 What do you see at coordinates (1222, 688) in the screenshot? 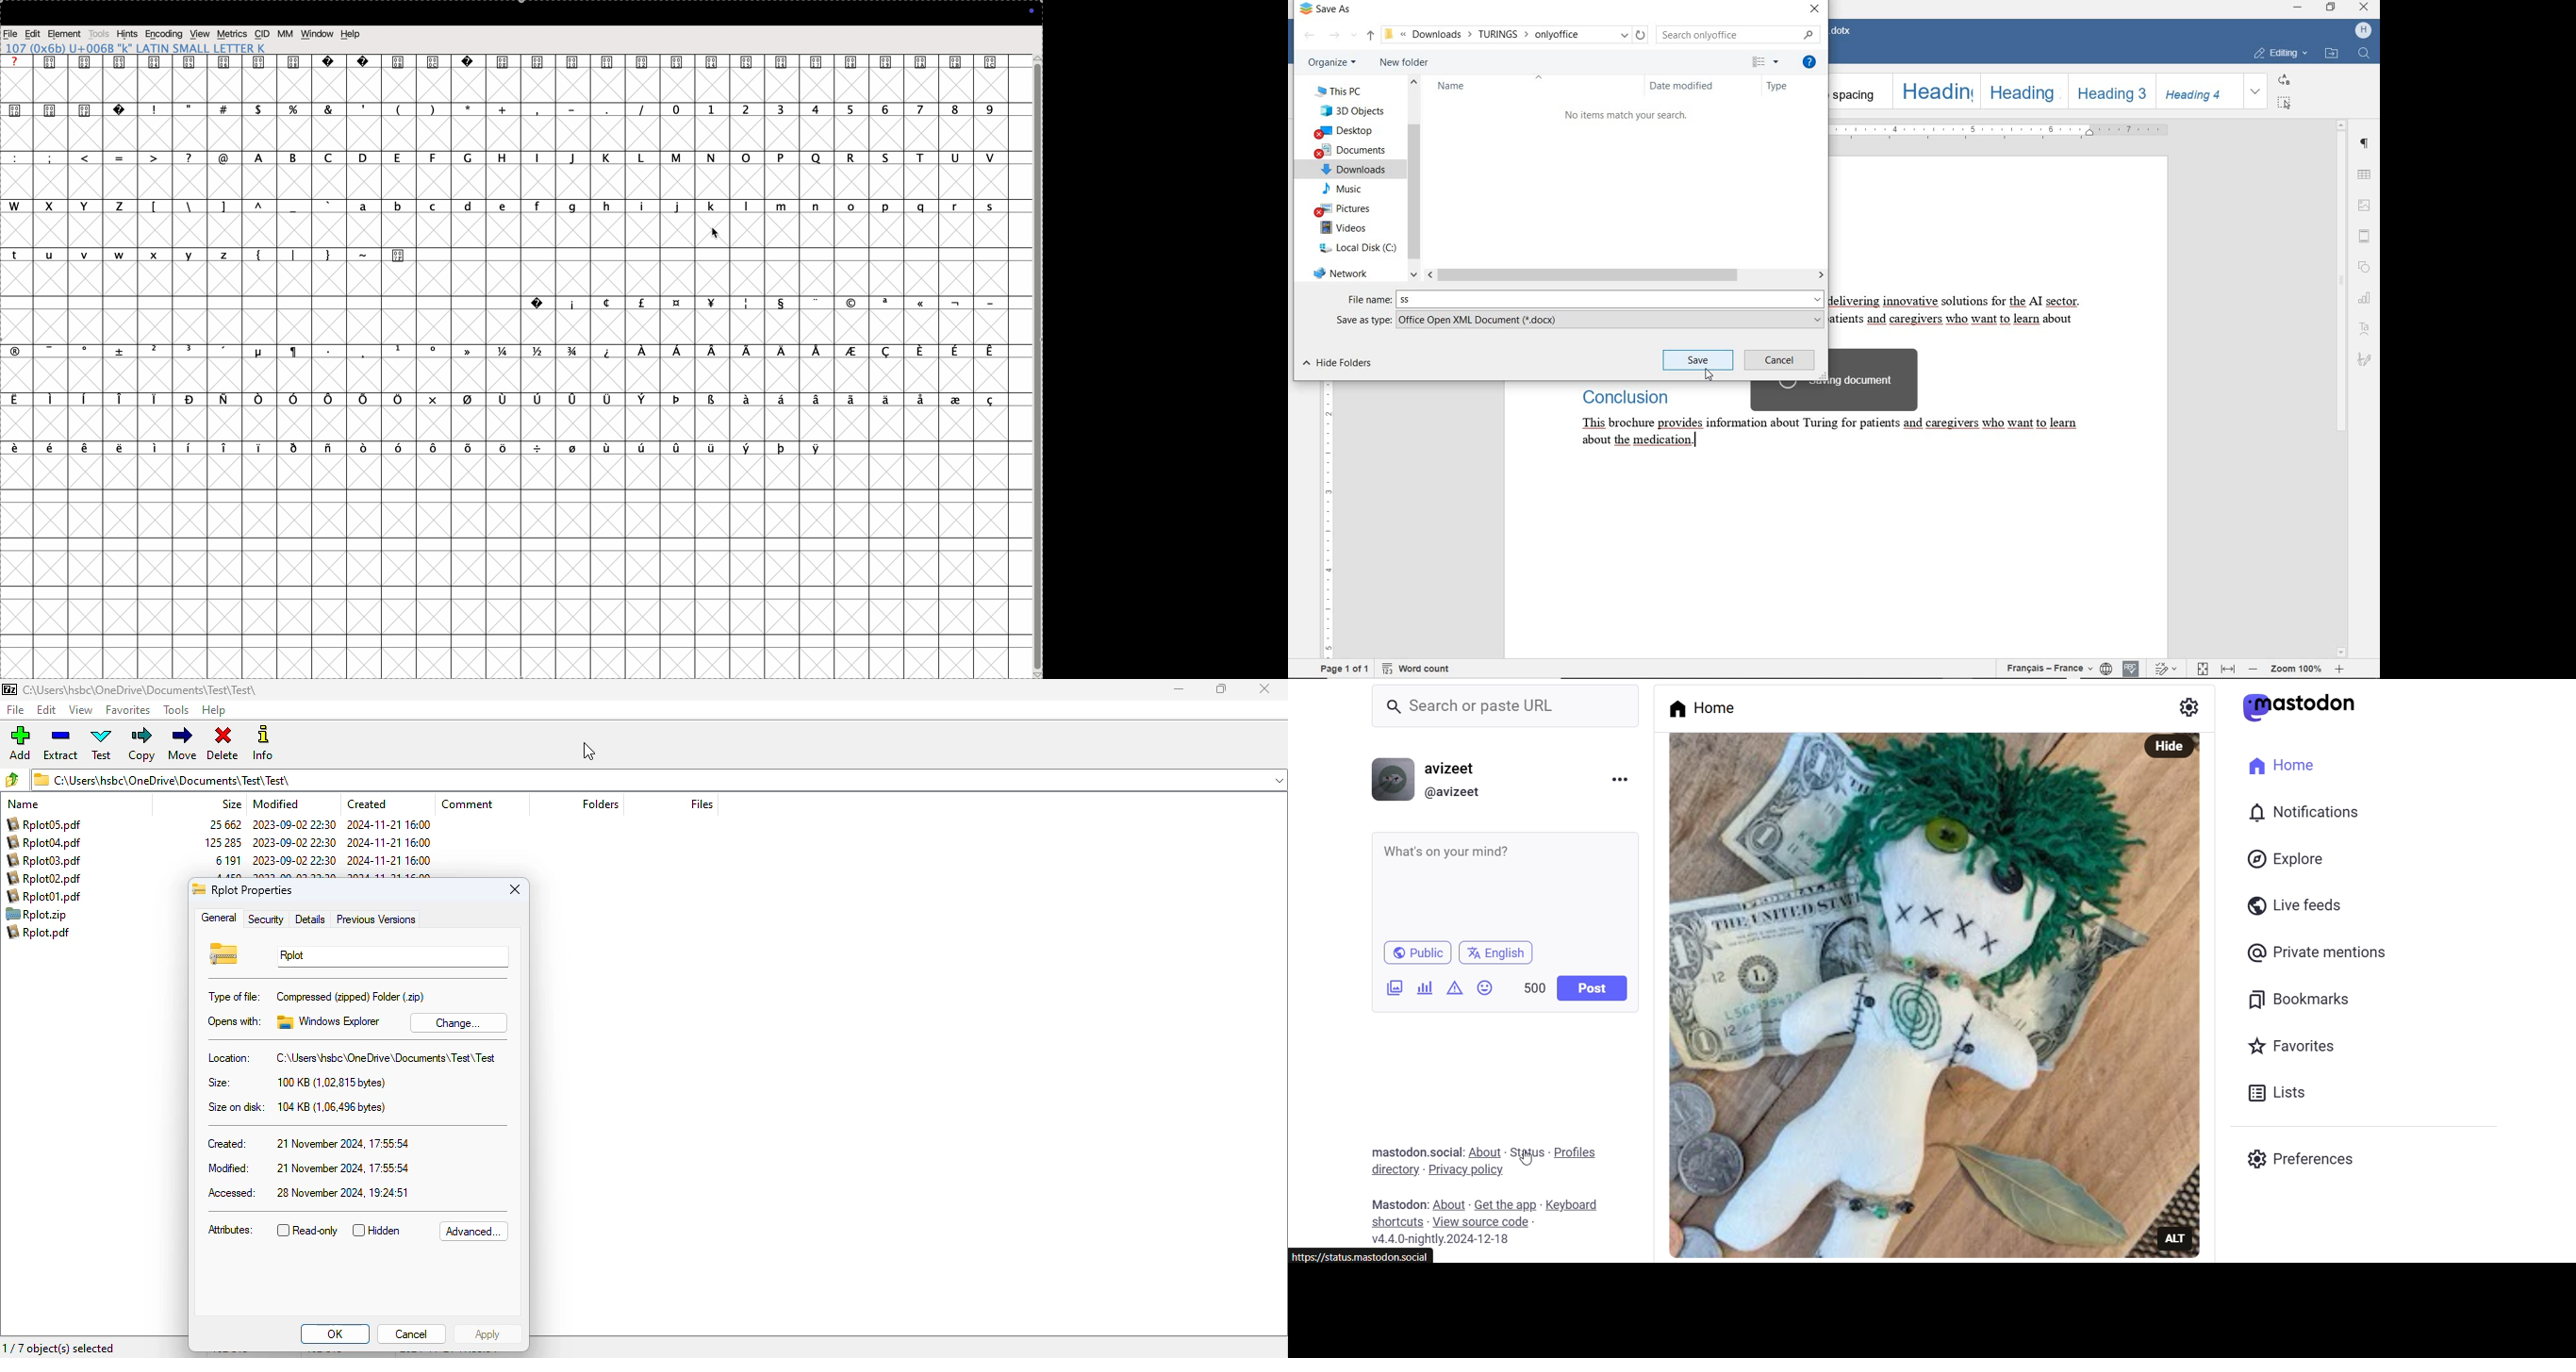
I see `maximize` at bounding box center [1222, 688].